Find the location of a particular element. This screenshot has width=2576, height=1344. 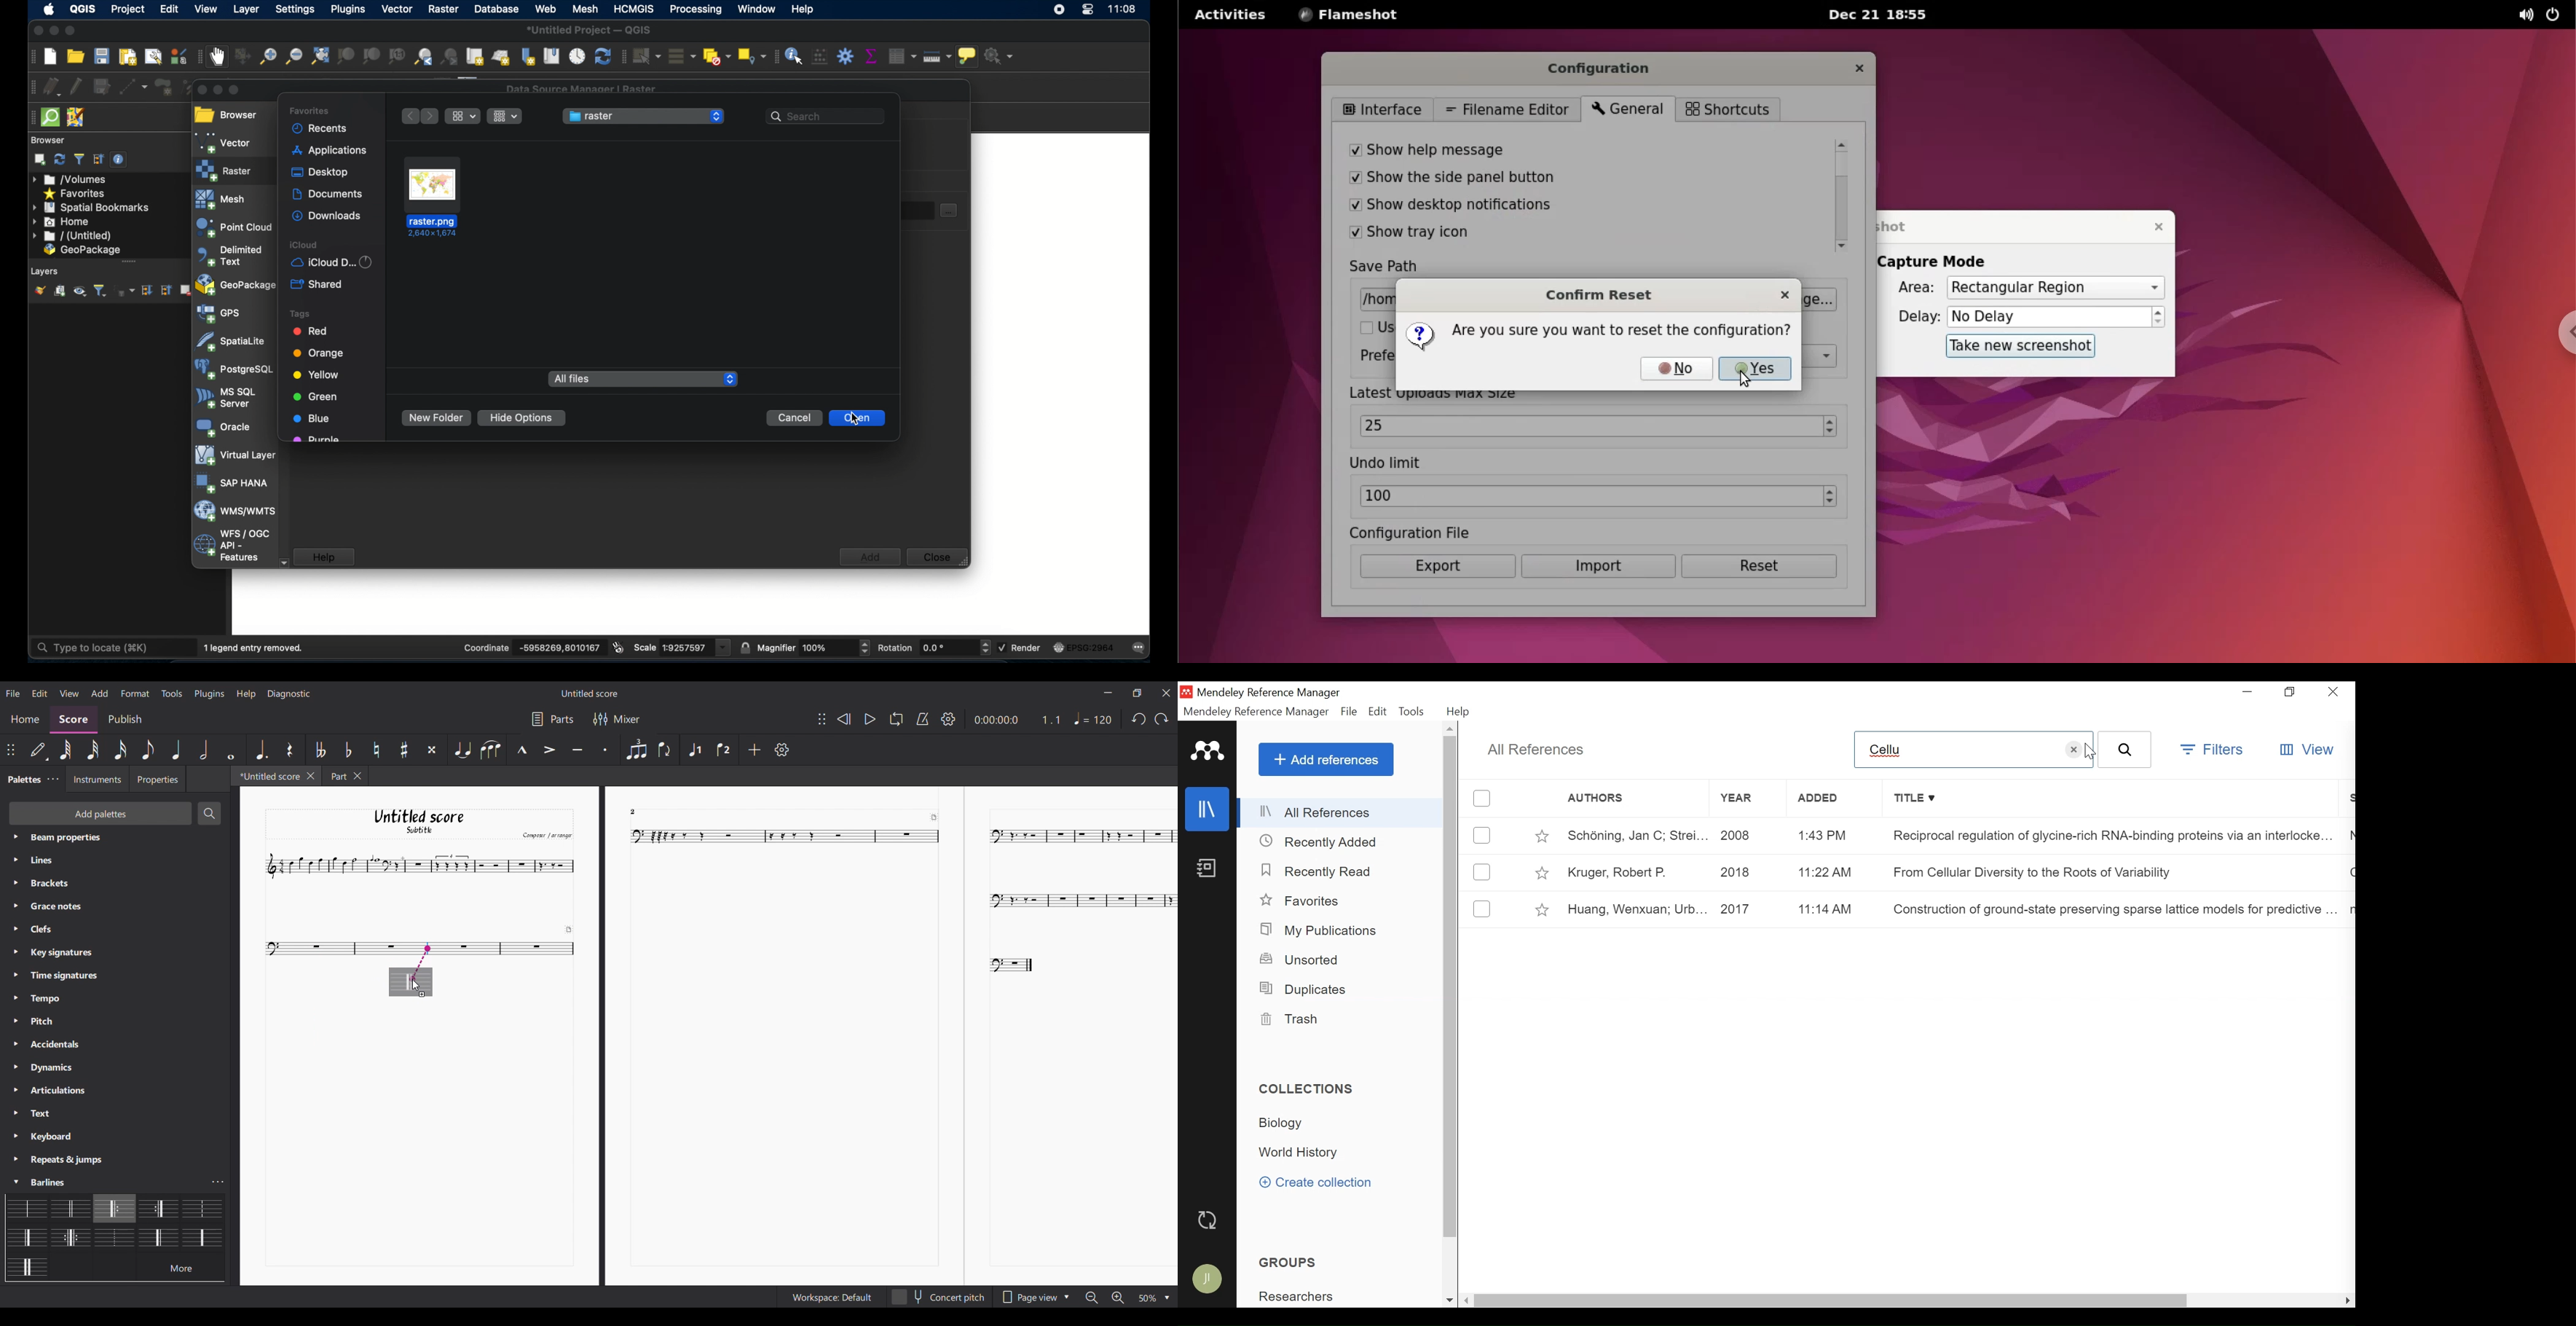

select features by area or single click is located at coordinates (646, 55).